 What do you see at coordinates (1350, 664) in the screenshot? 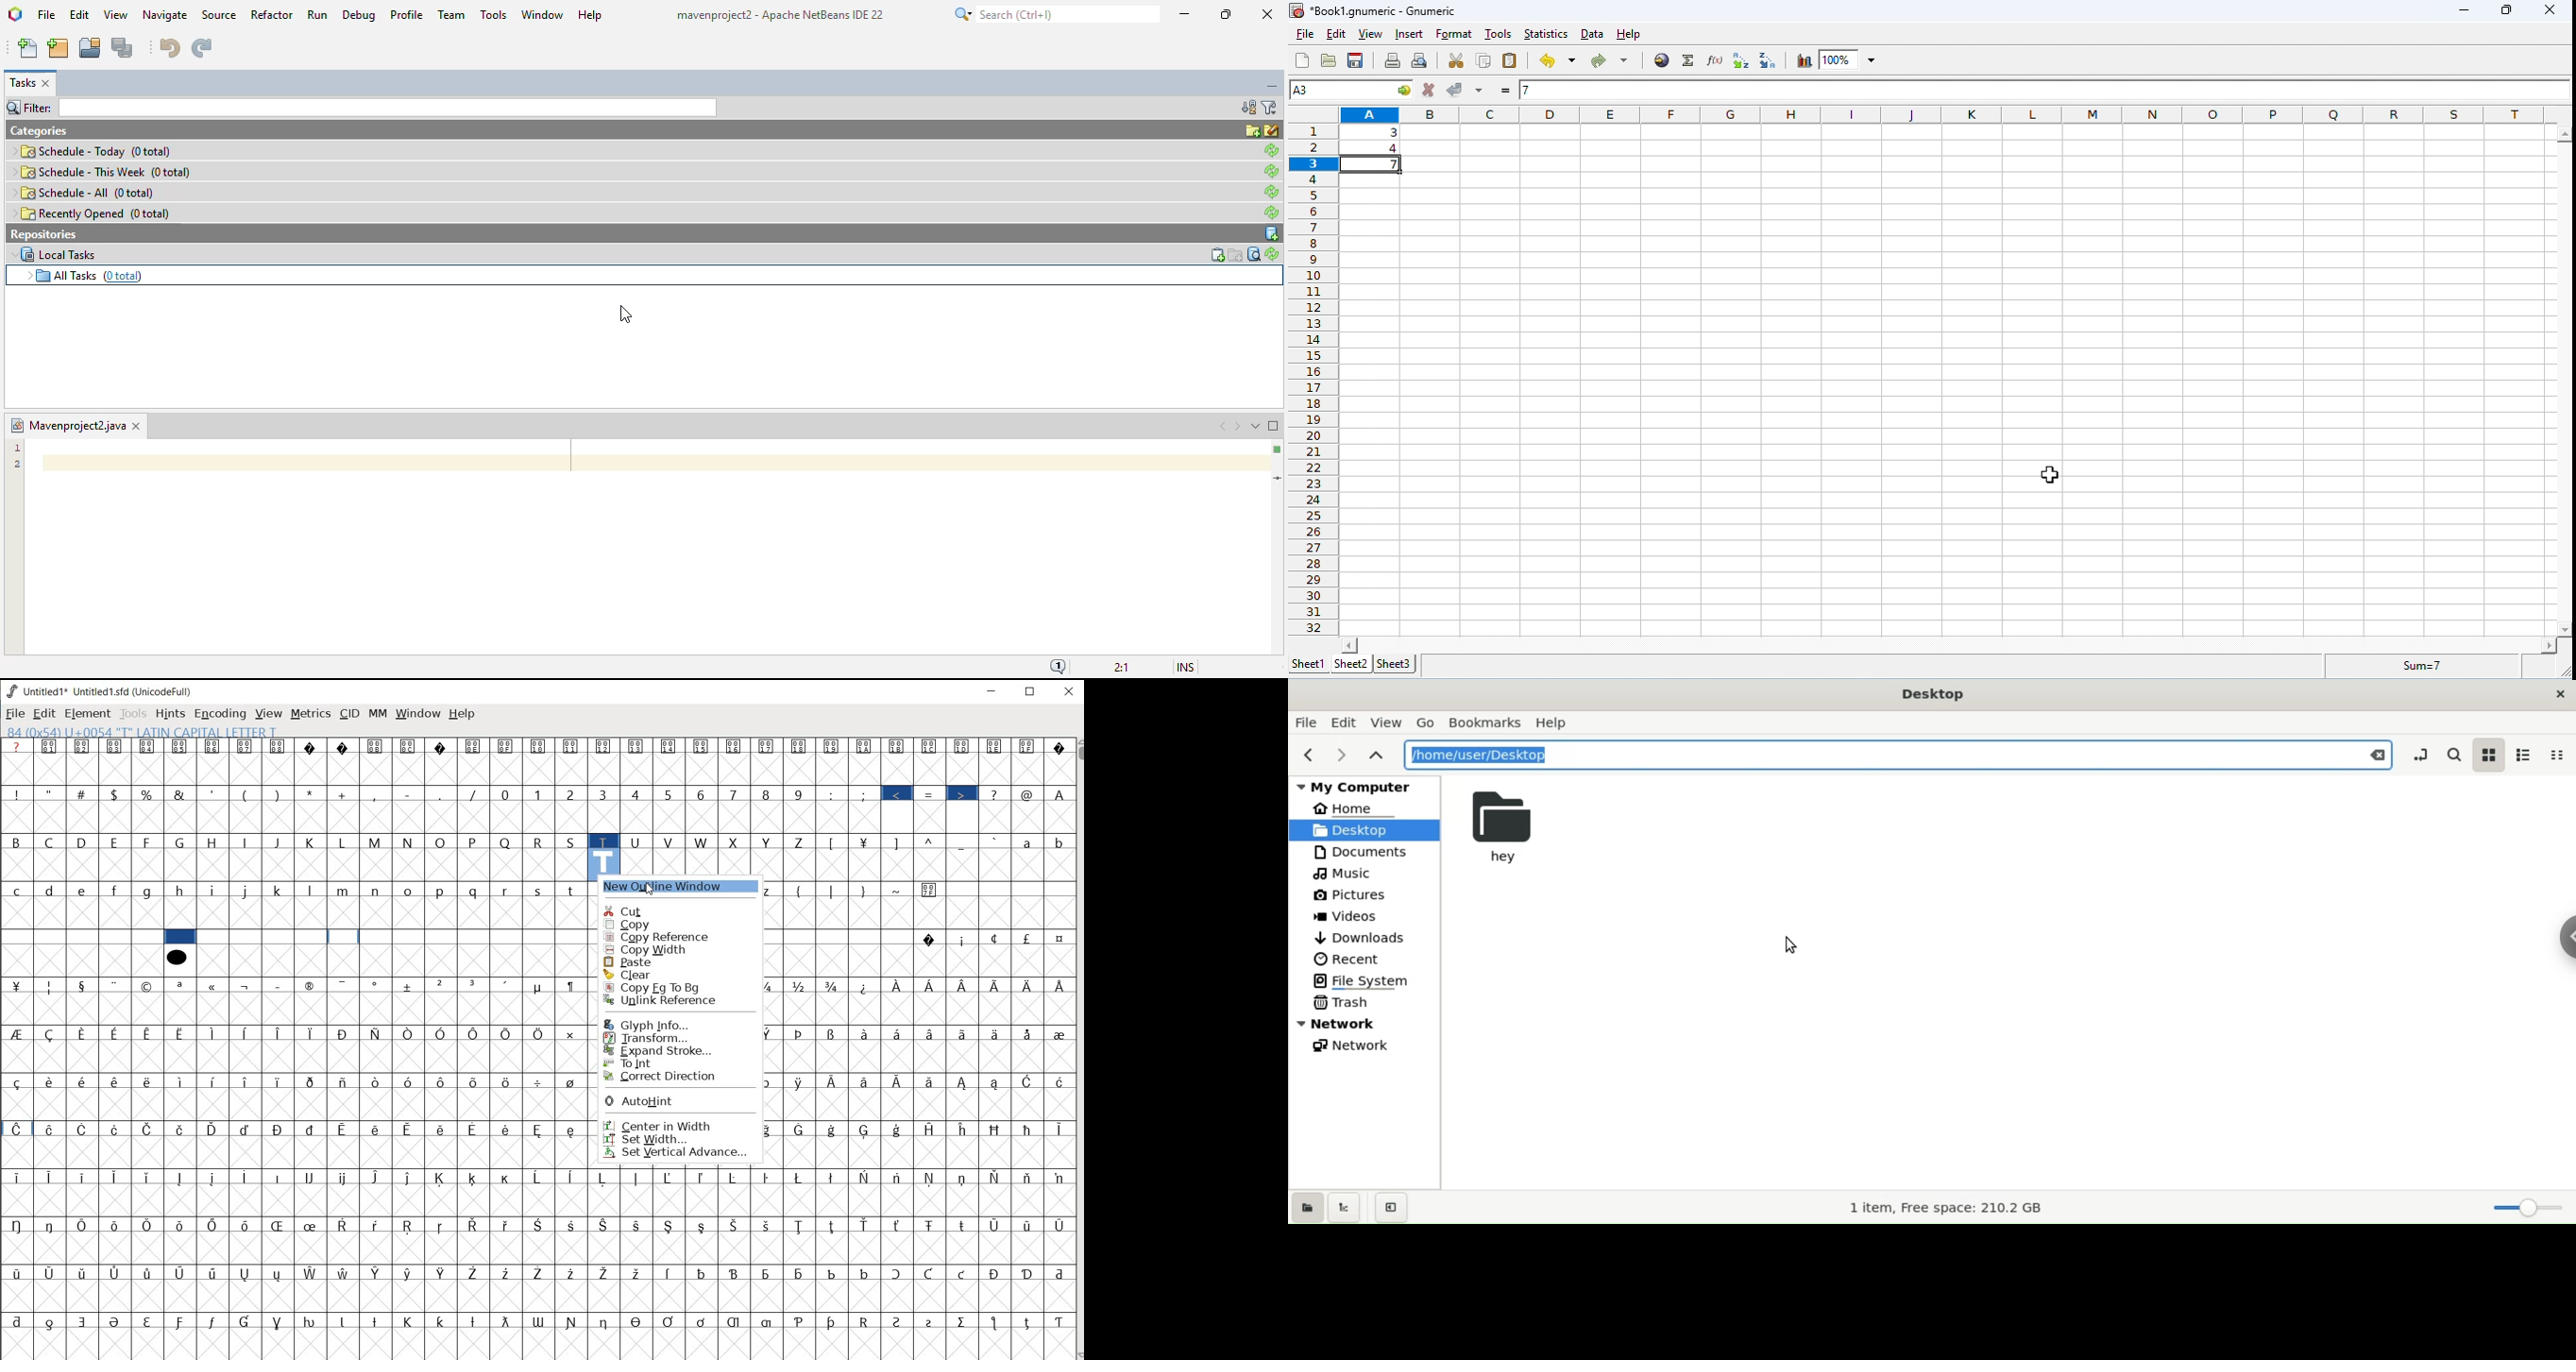
I see `sheet 2` at bounding box center [1350, 664].